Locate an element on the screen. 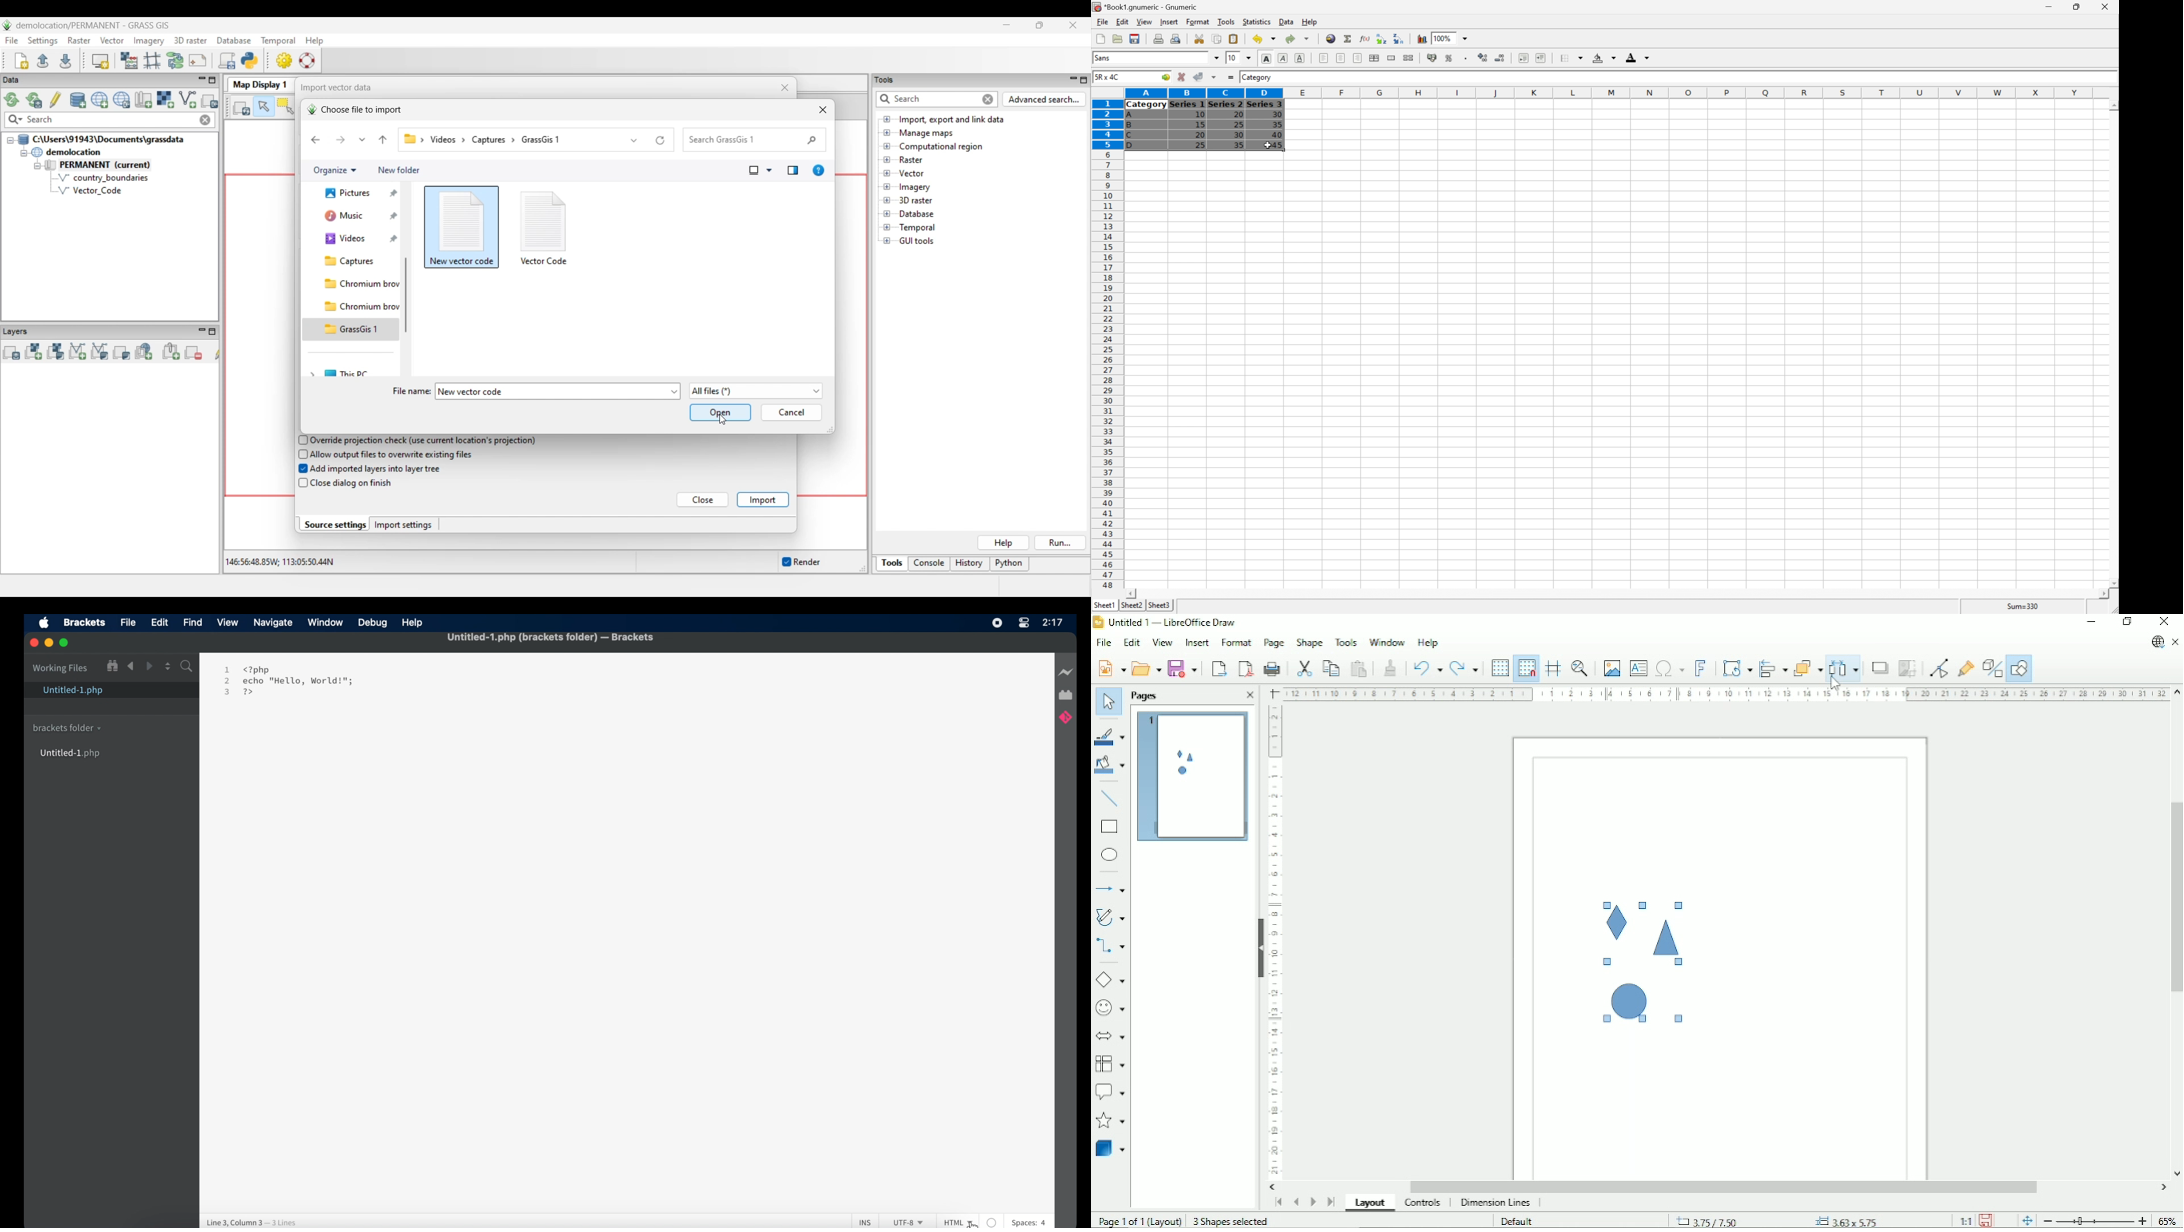  Sheet2 is located at coordinates (1132, 605).